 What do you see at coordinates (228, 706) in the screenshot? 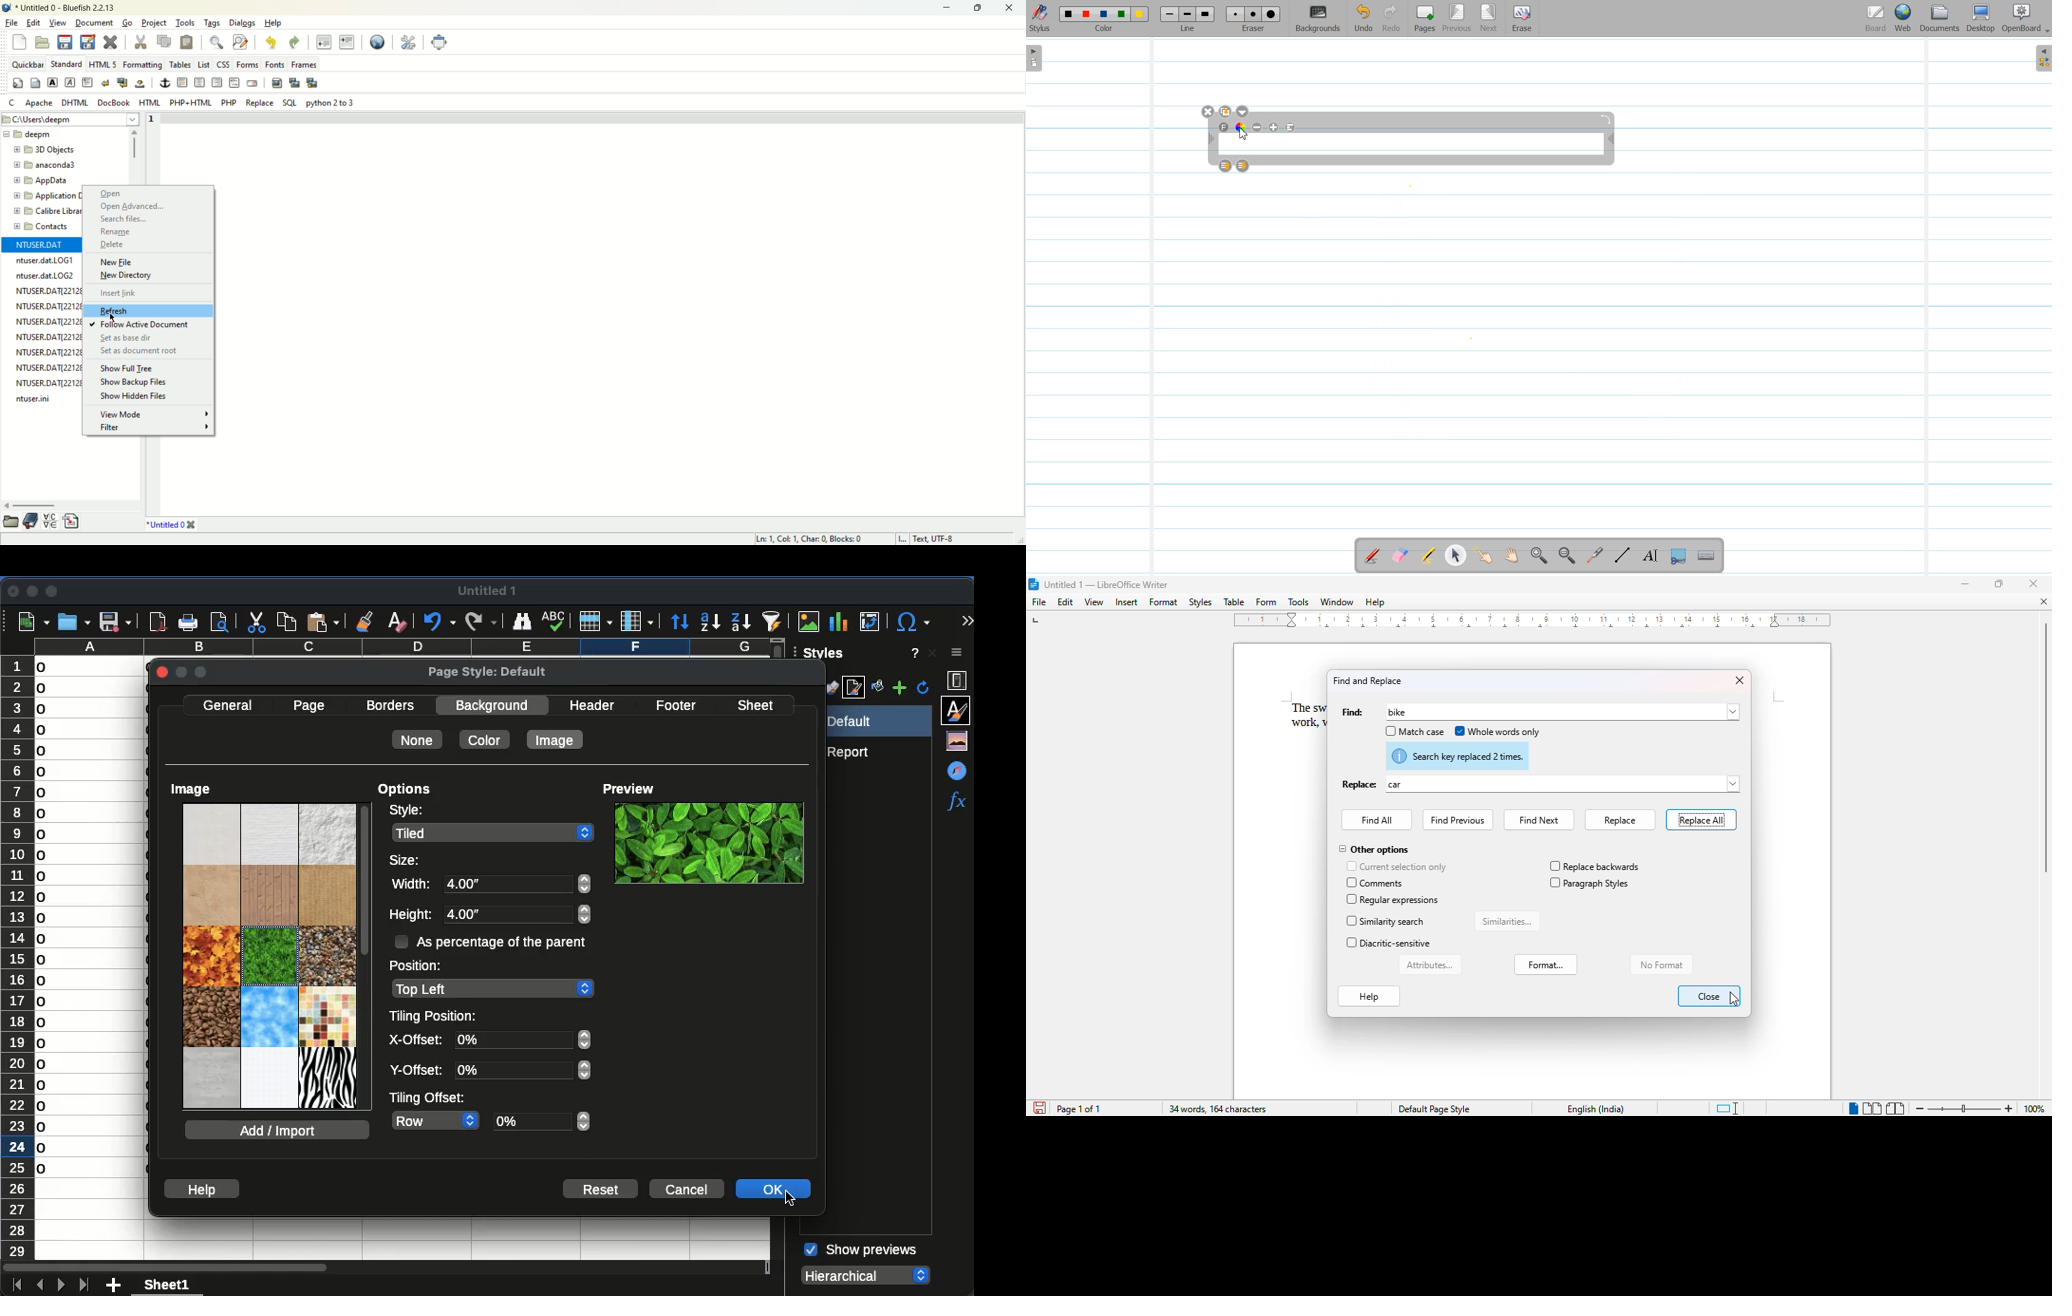
I see `general` at bounding box center [228, 706].